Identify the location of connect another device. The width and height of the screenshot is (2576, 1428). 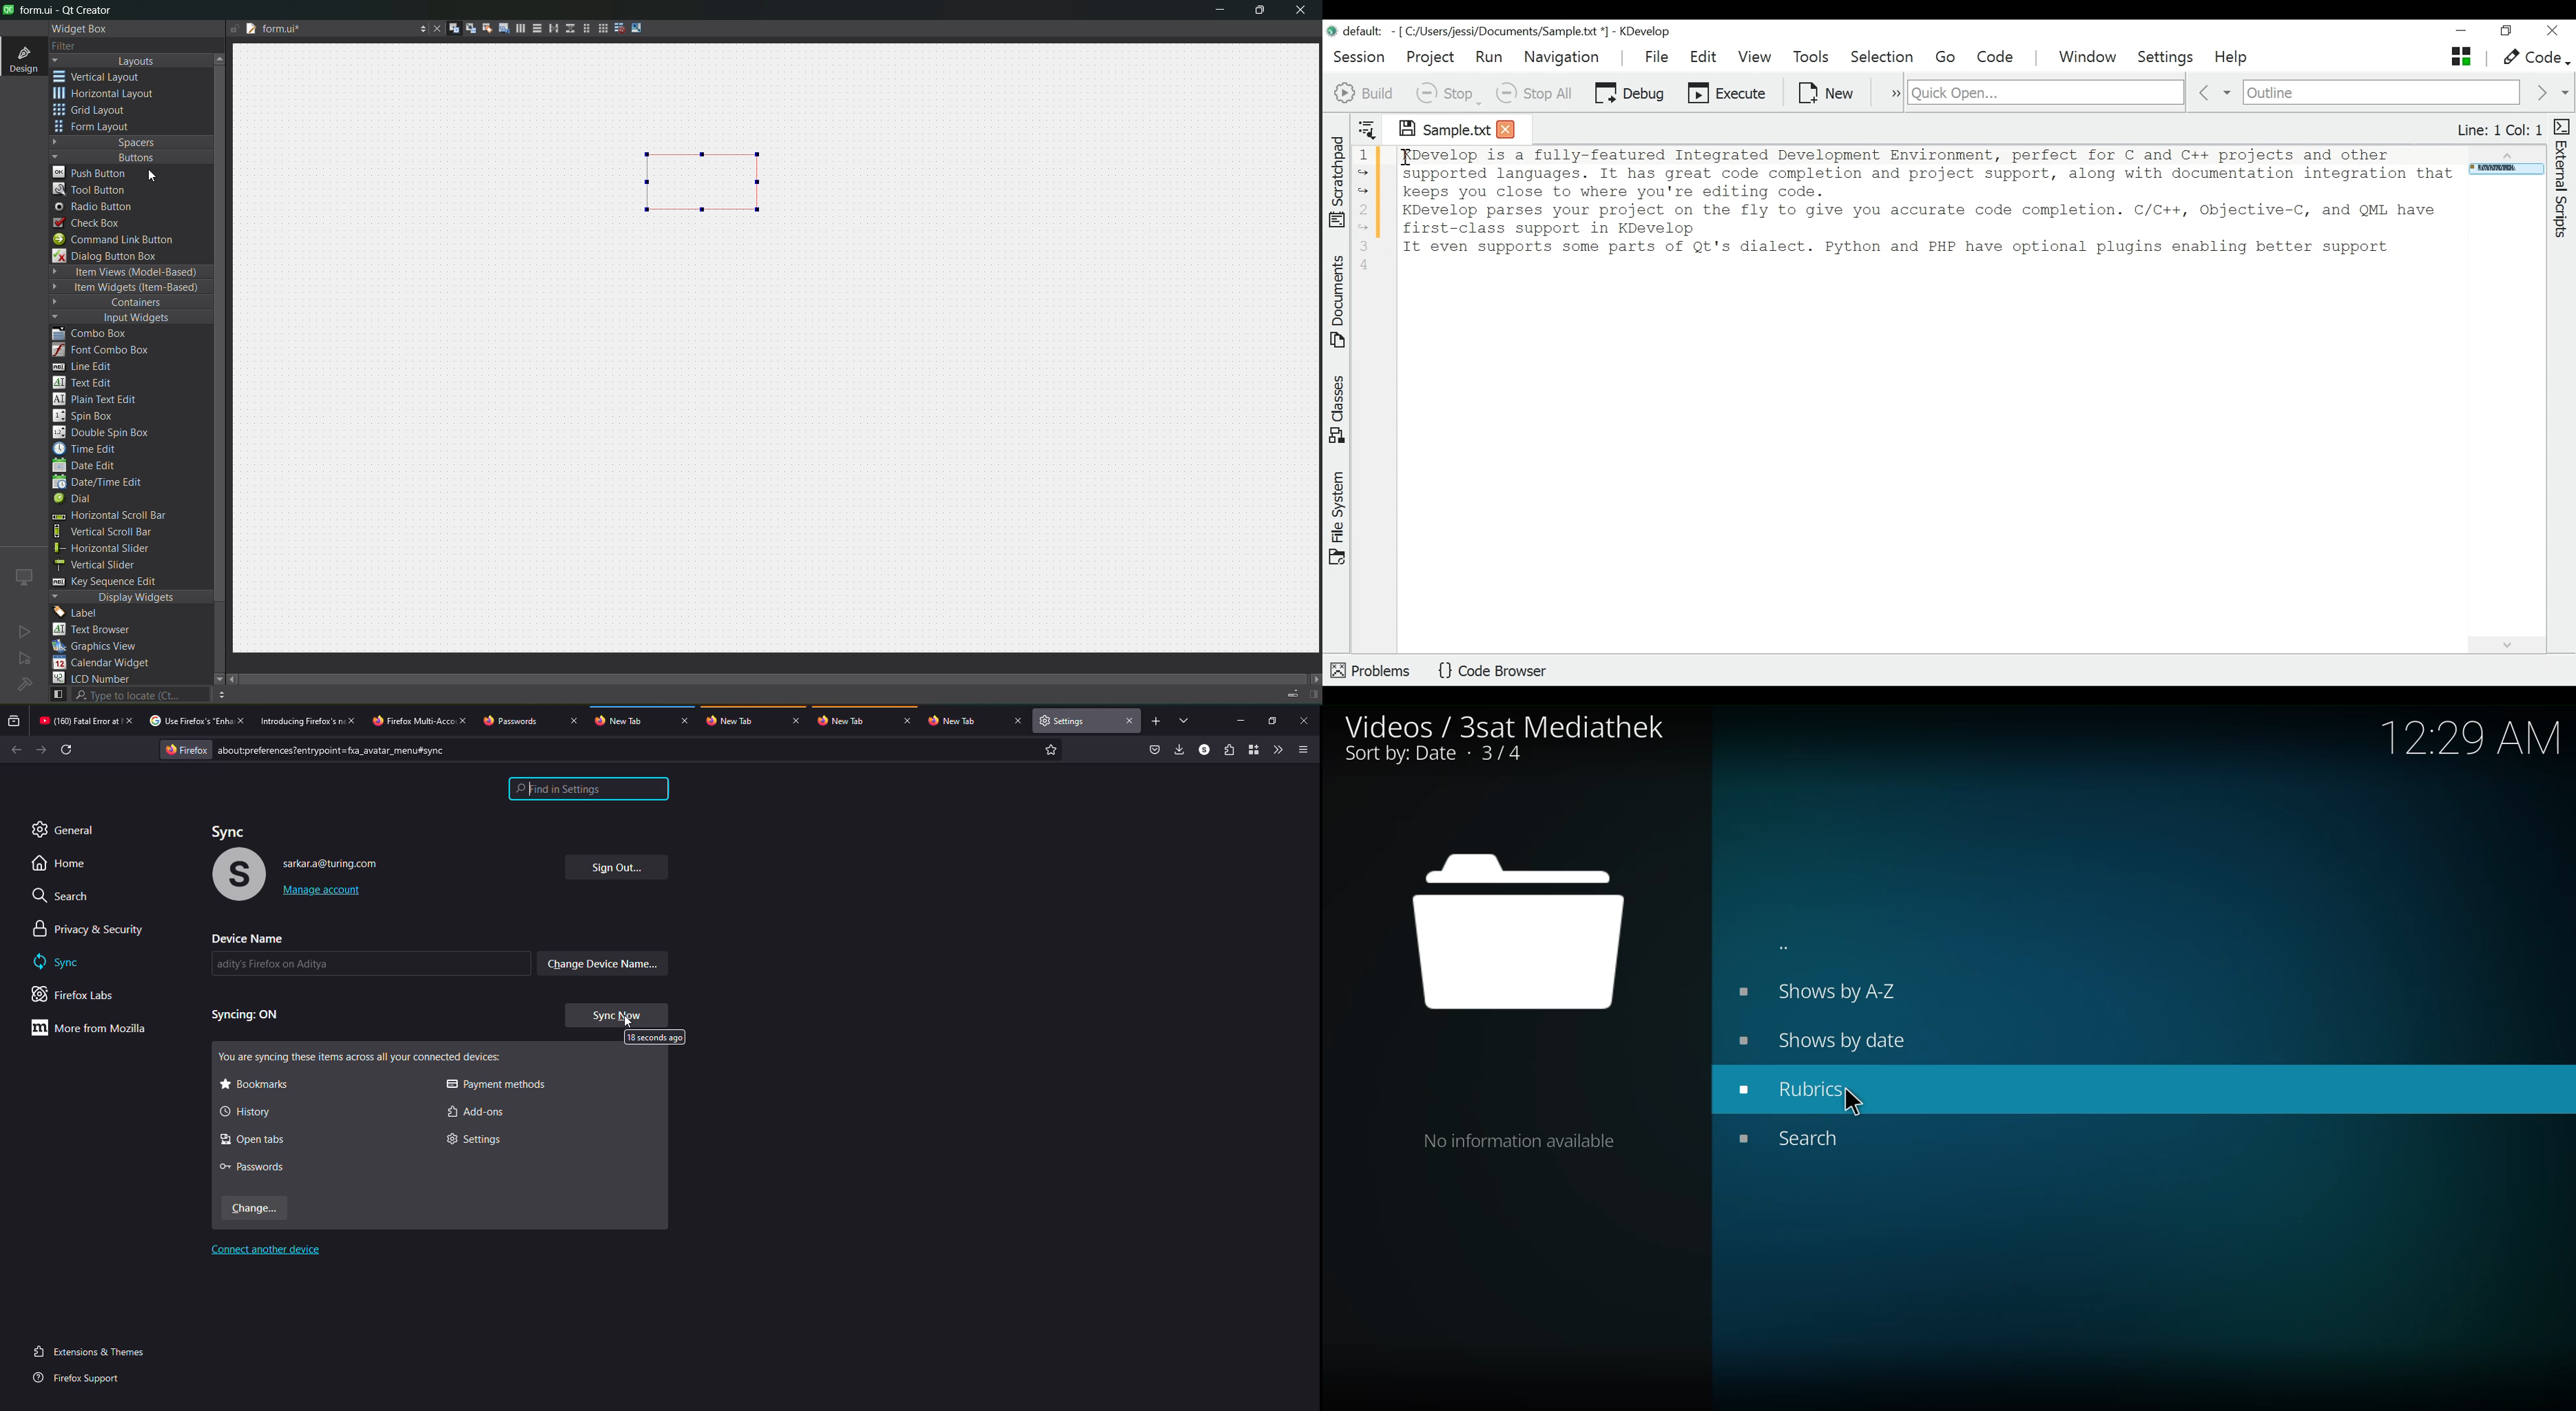
(268, 1249).